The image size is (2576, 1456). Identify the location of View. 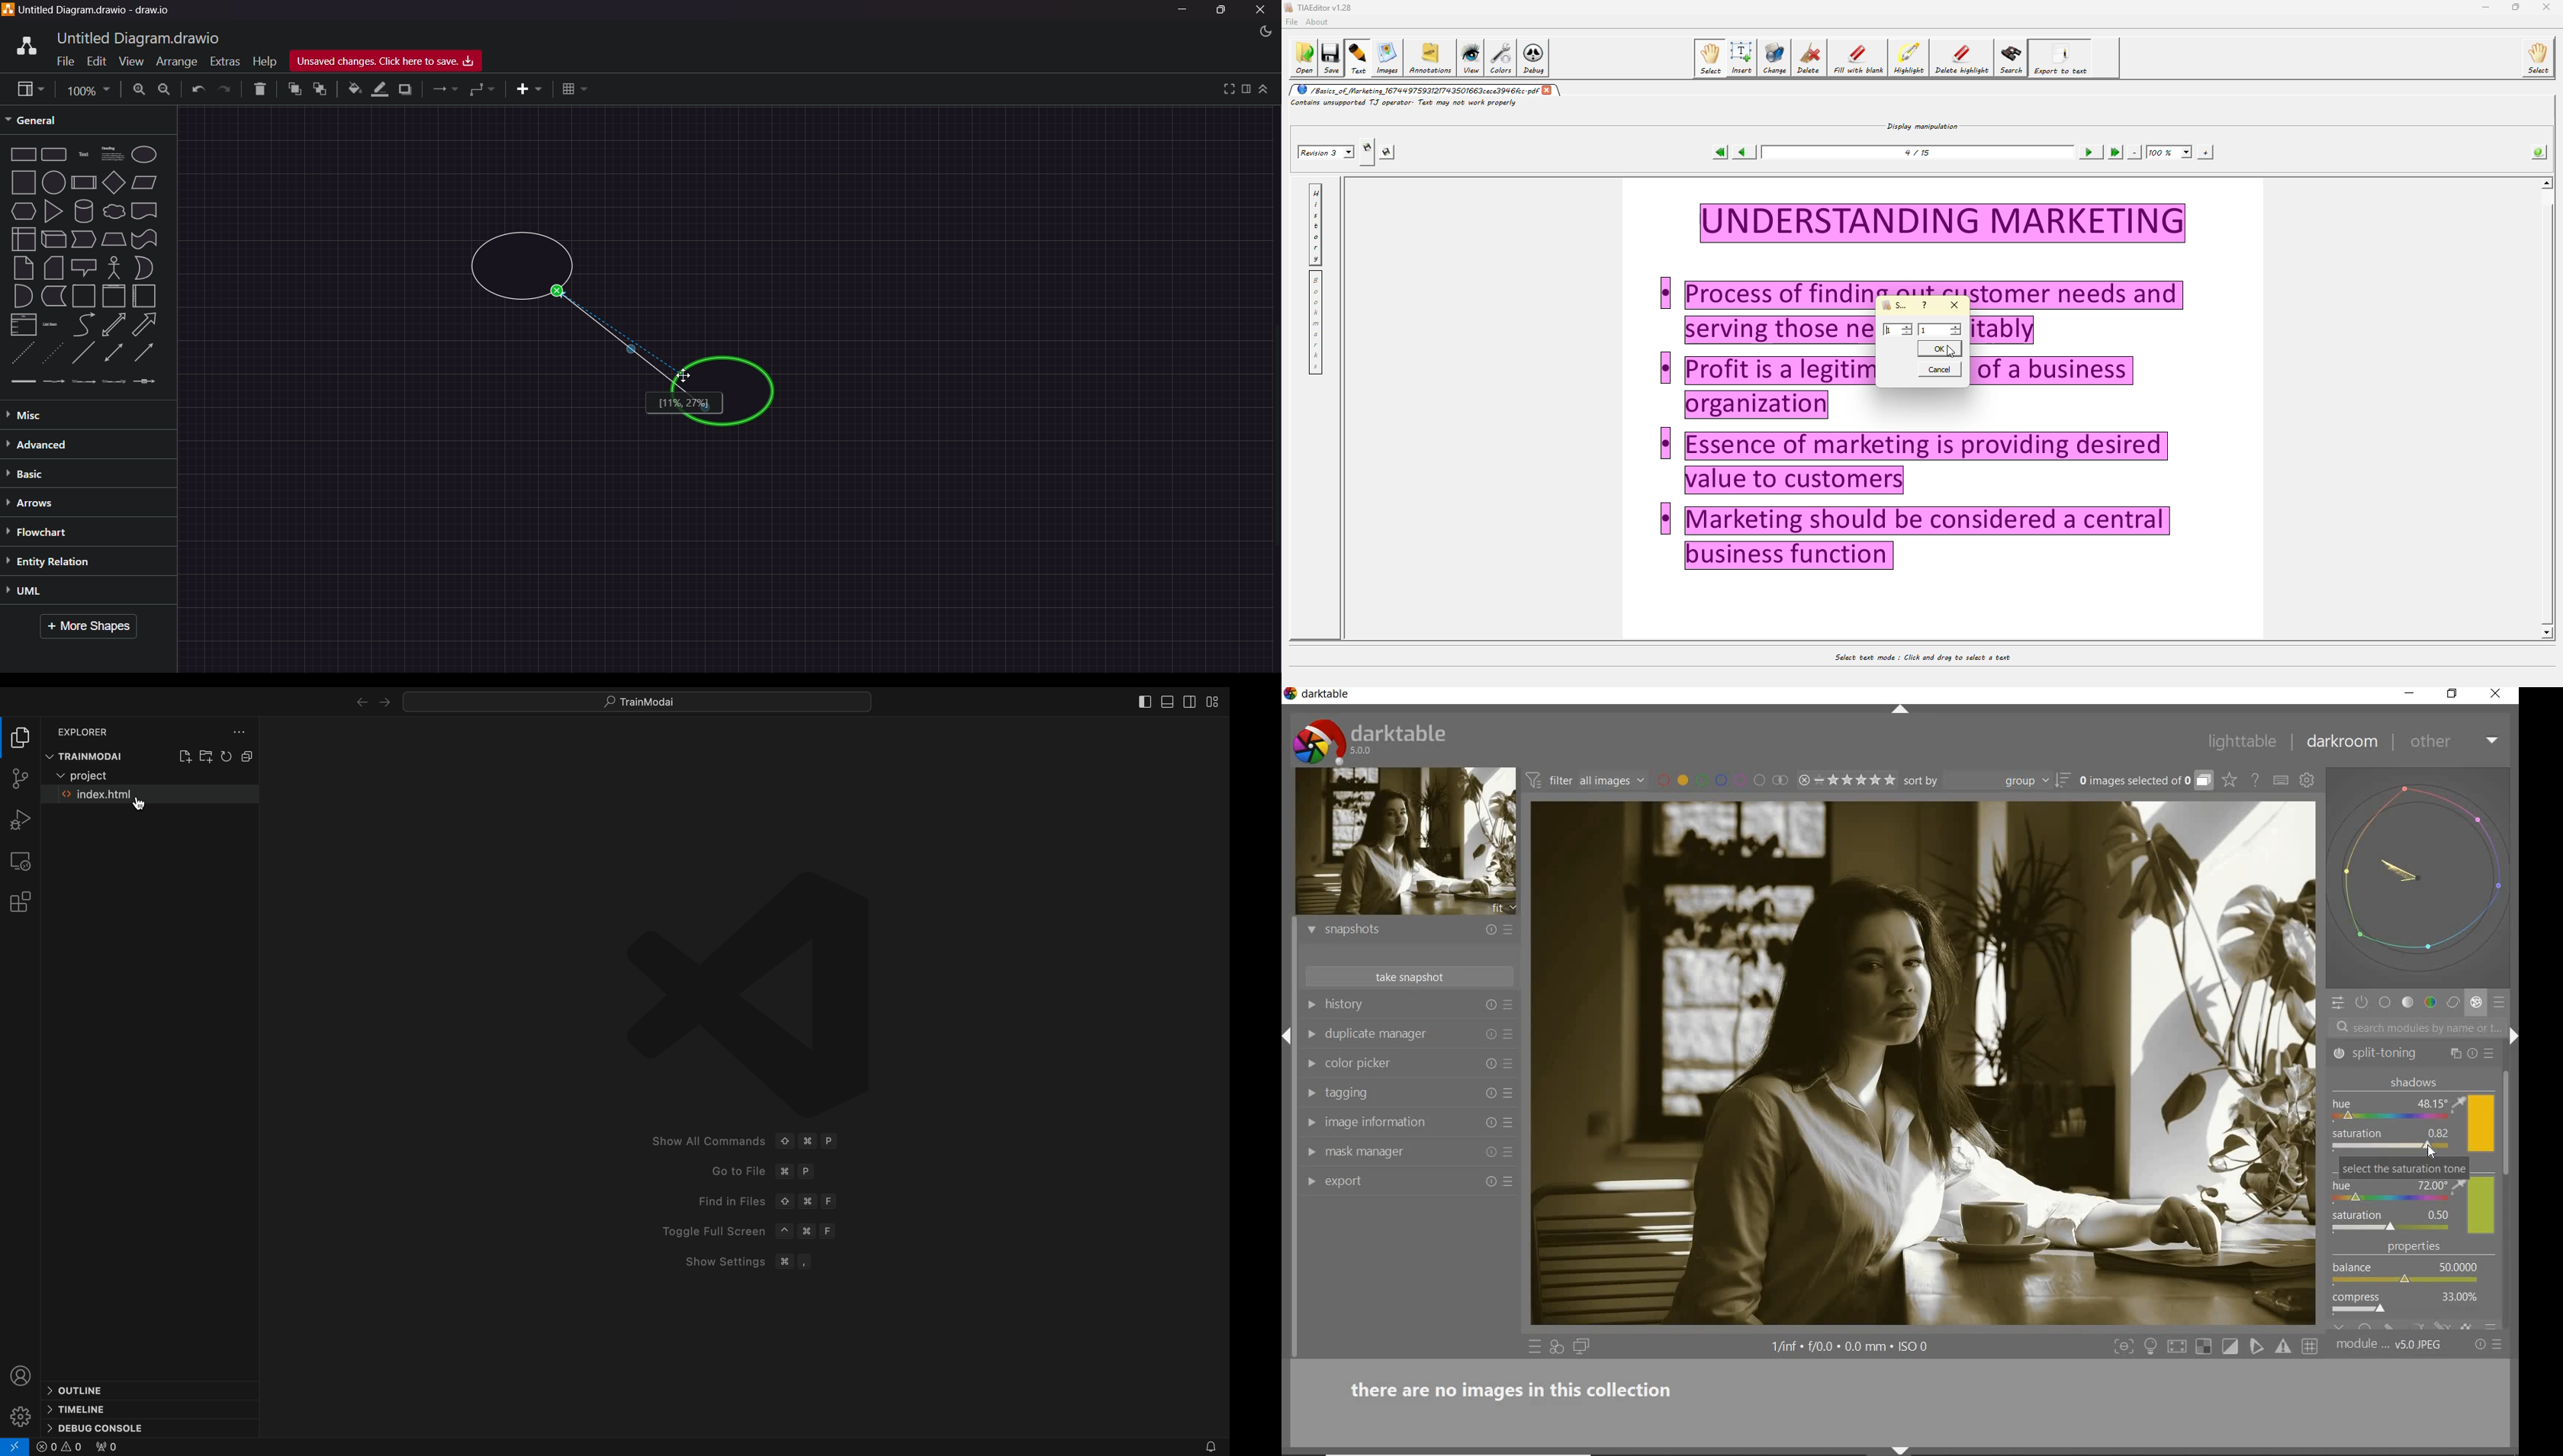
(125, 61).